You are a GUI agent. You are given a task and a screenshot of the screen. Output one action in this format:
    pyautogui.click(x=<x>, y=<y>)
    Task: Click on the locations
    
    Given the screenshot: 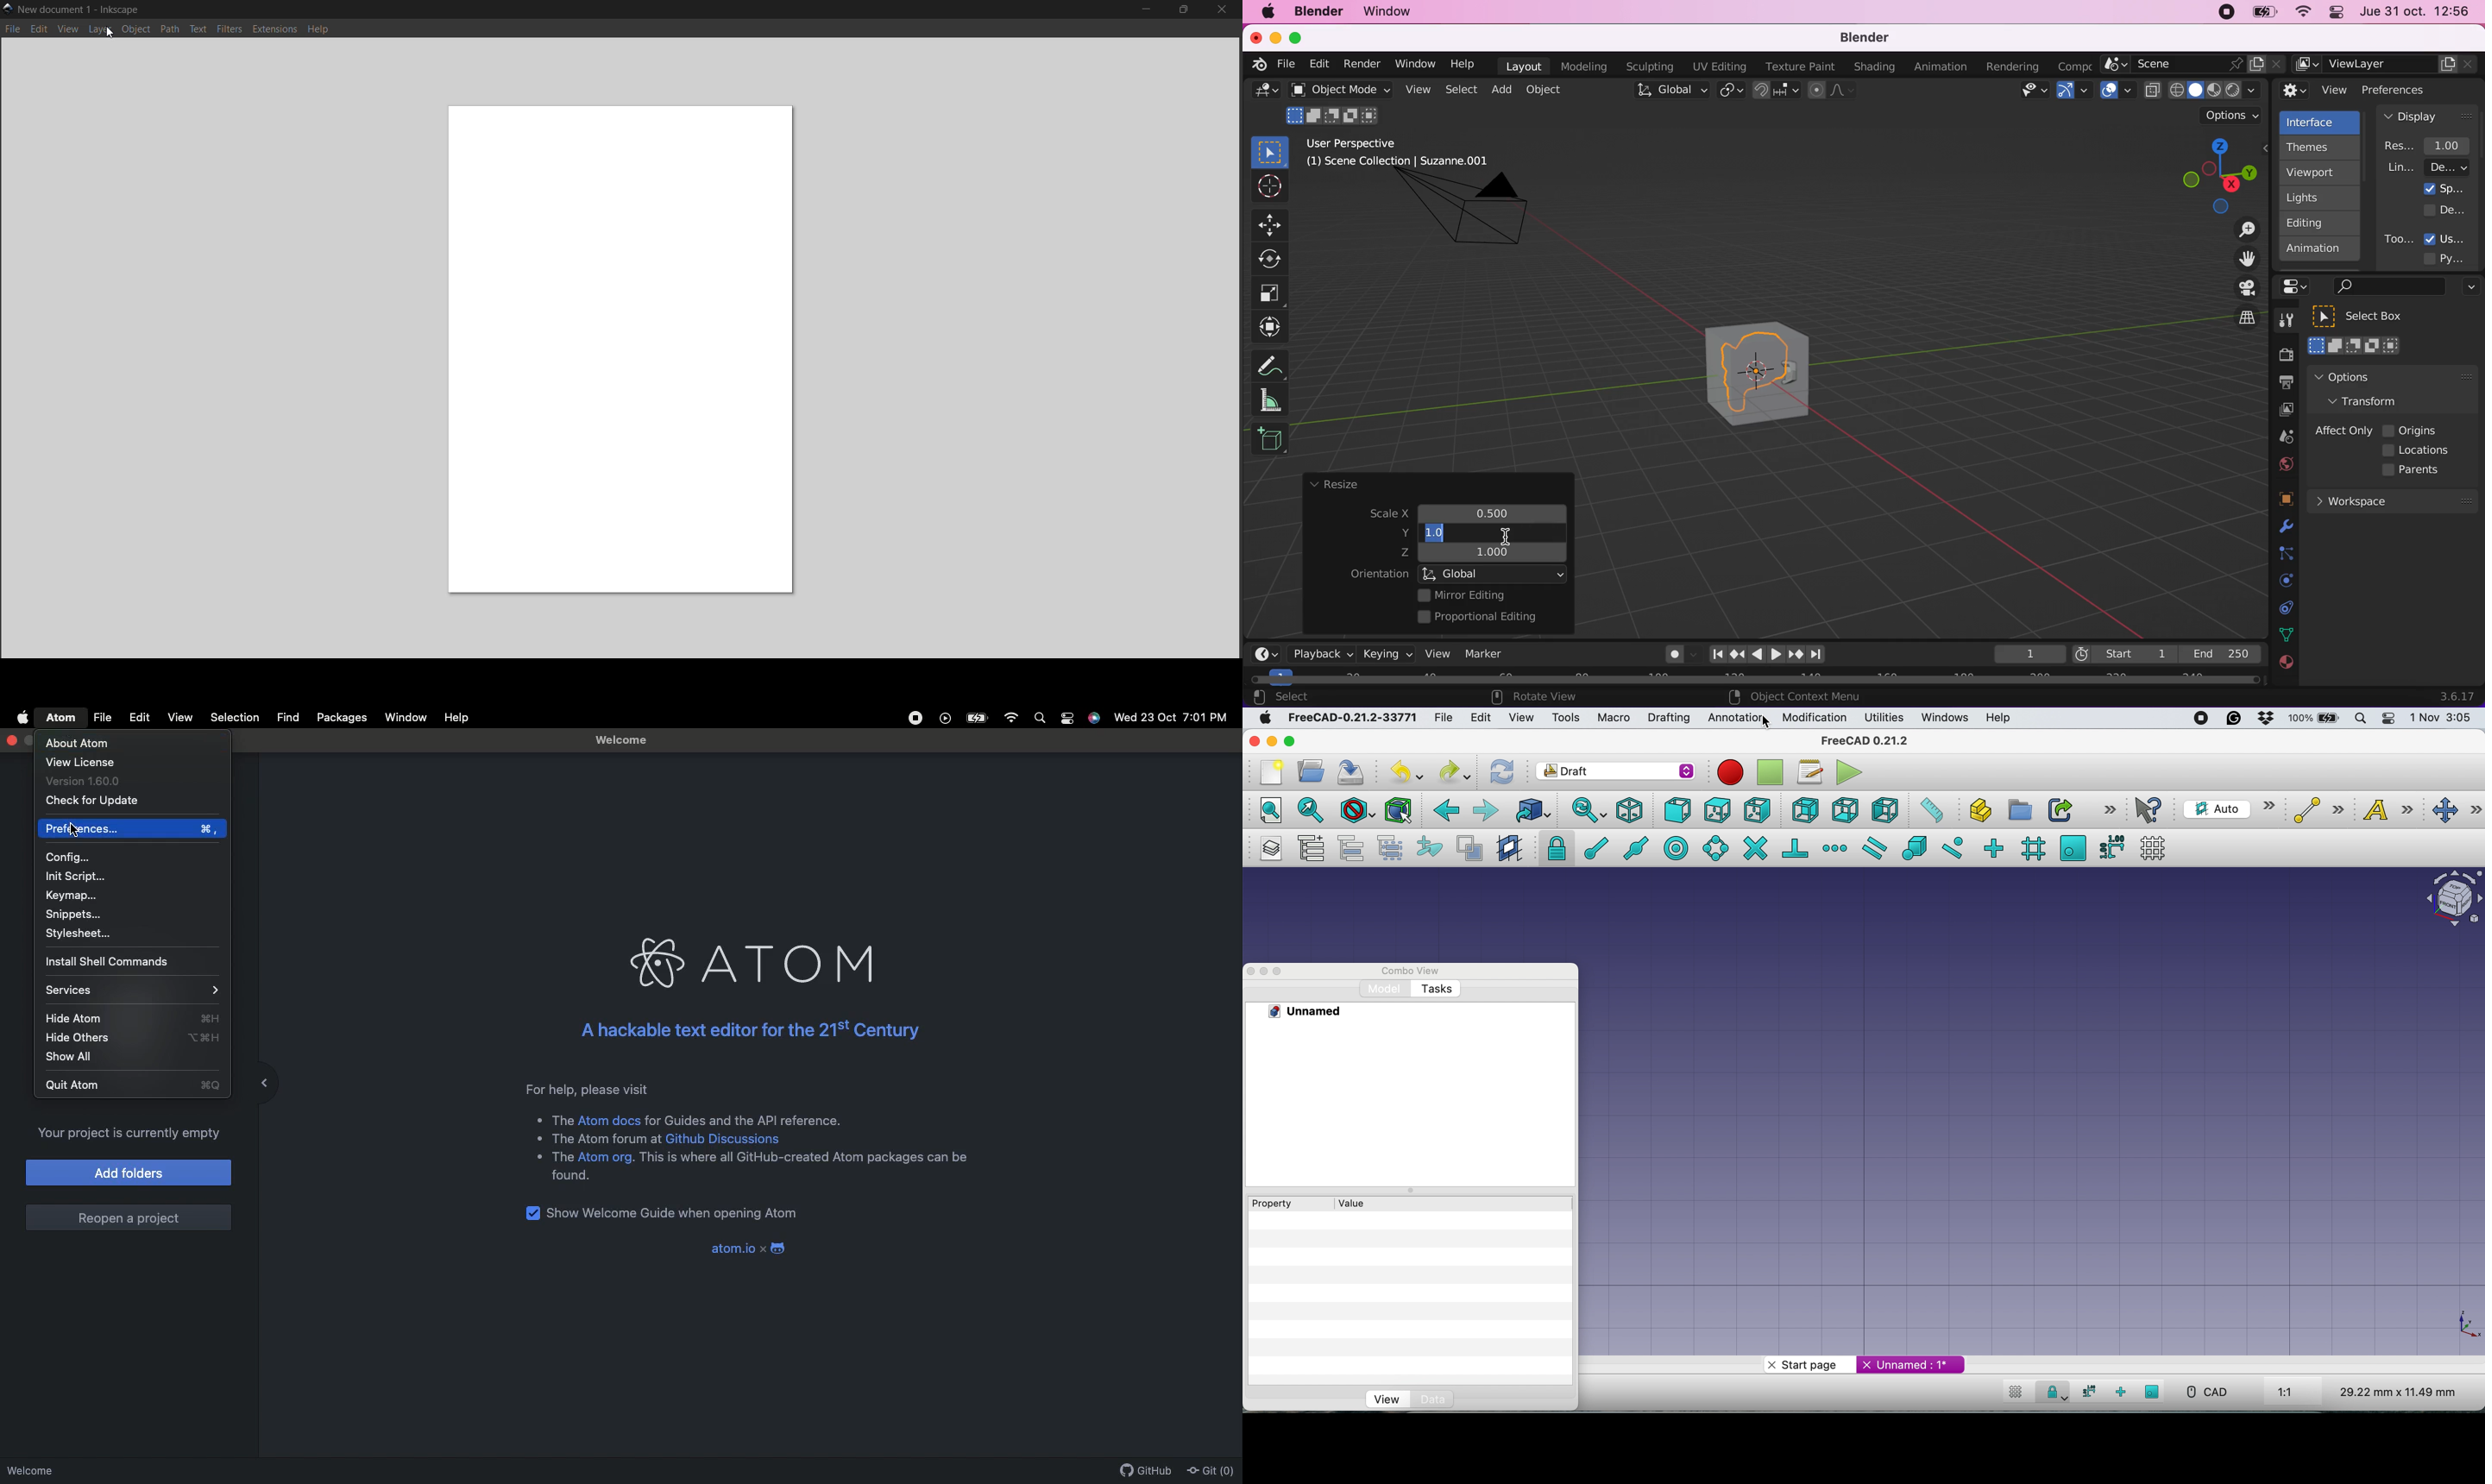 What is the action you would take?
    pyautogui.click(x=2419, y=451)
    